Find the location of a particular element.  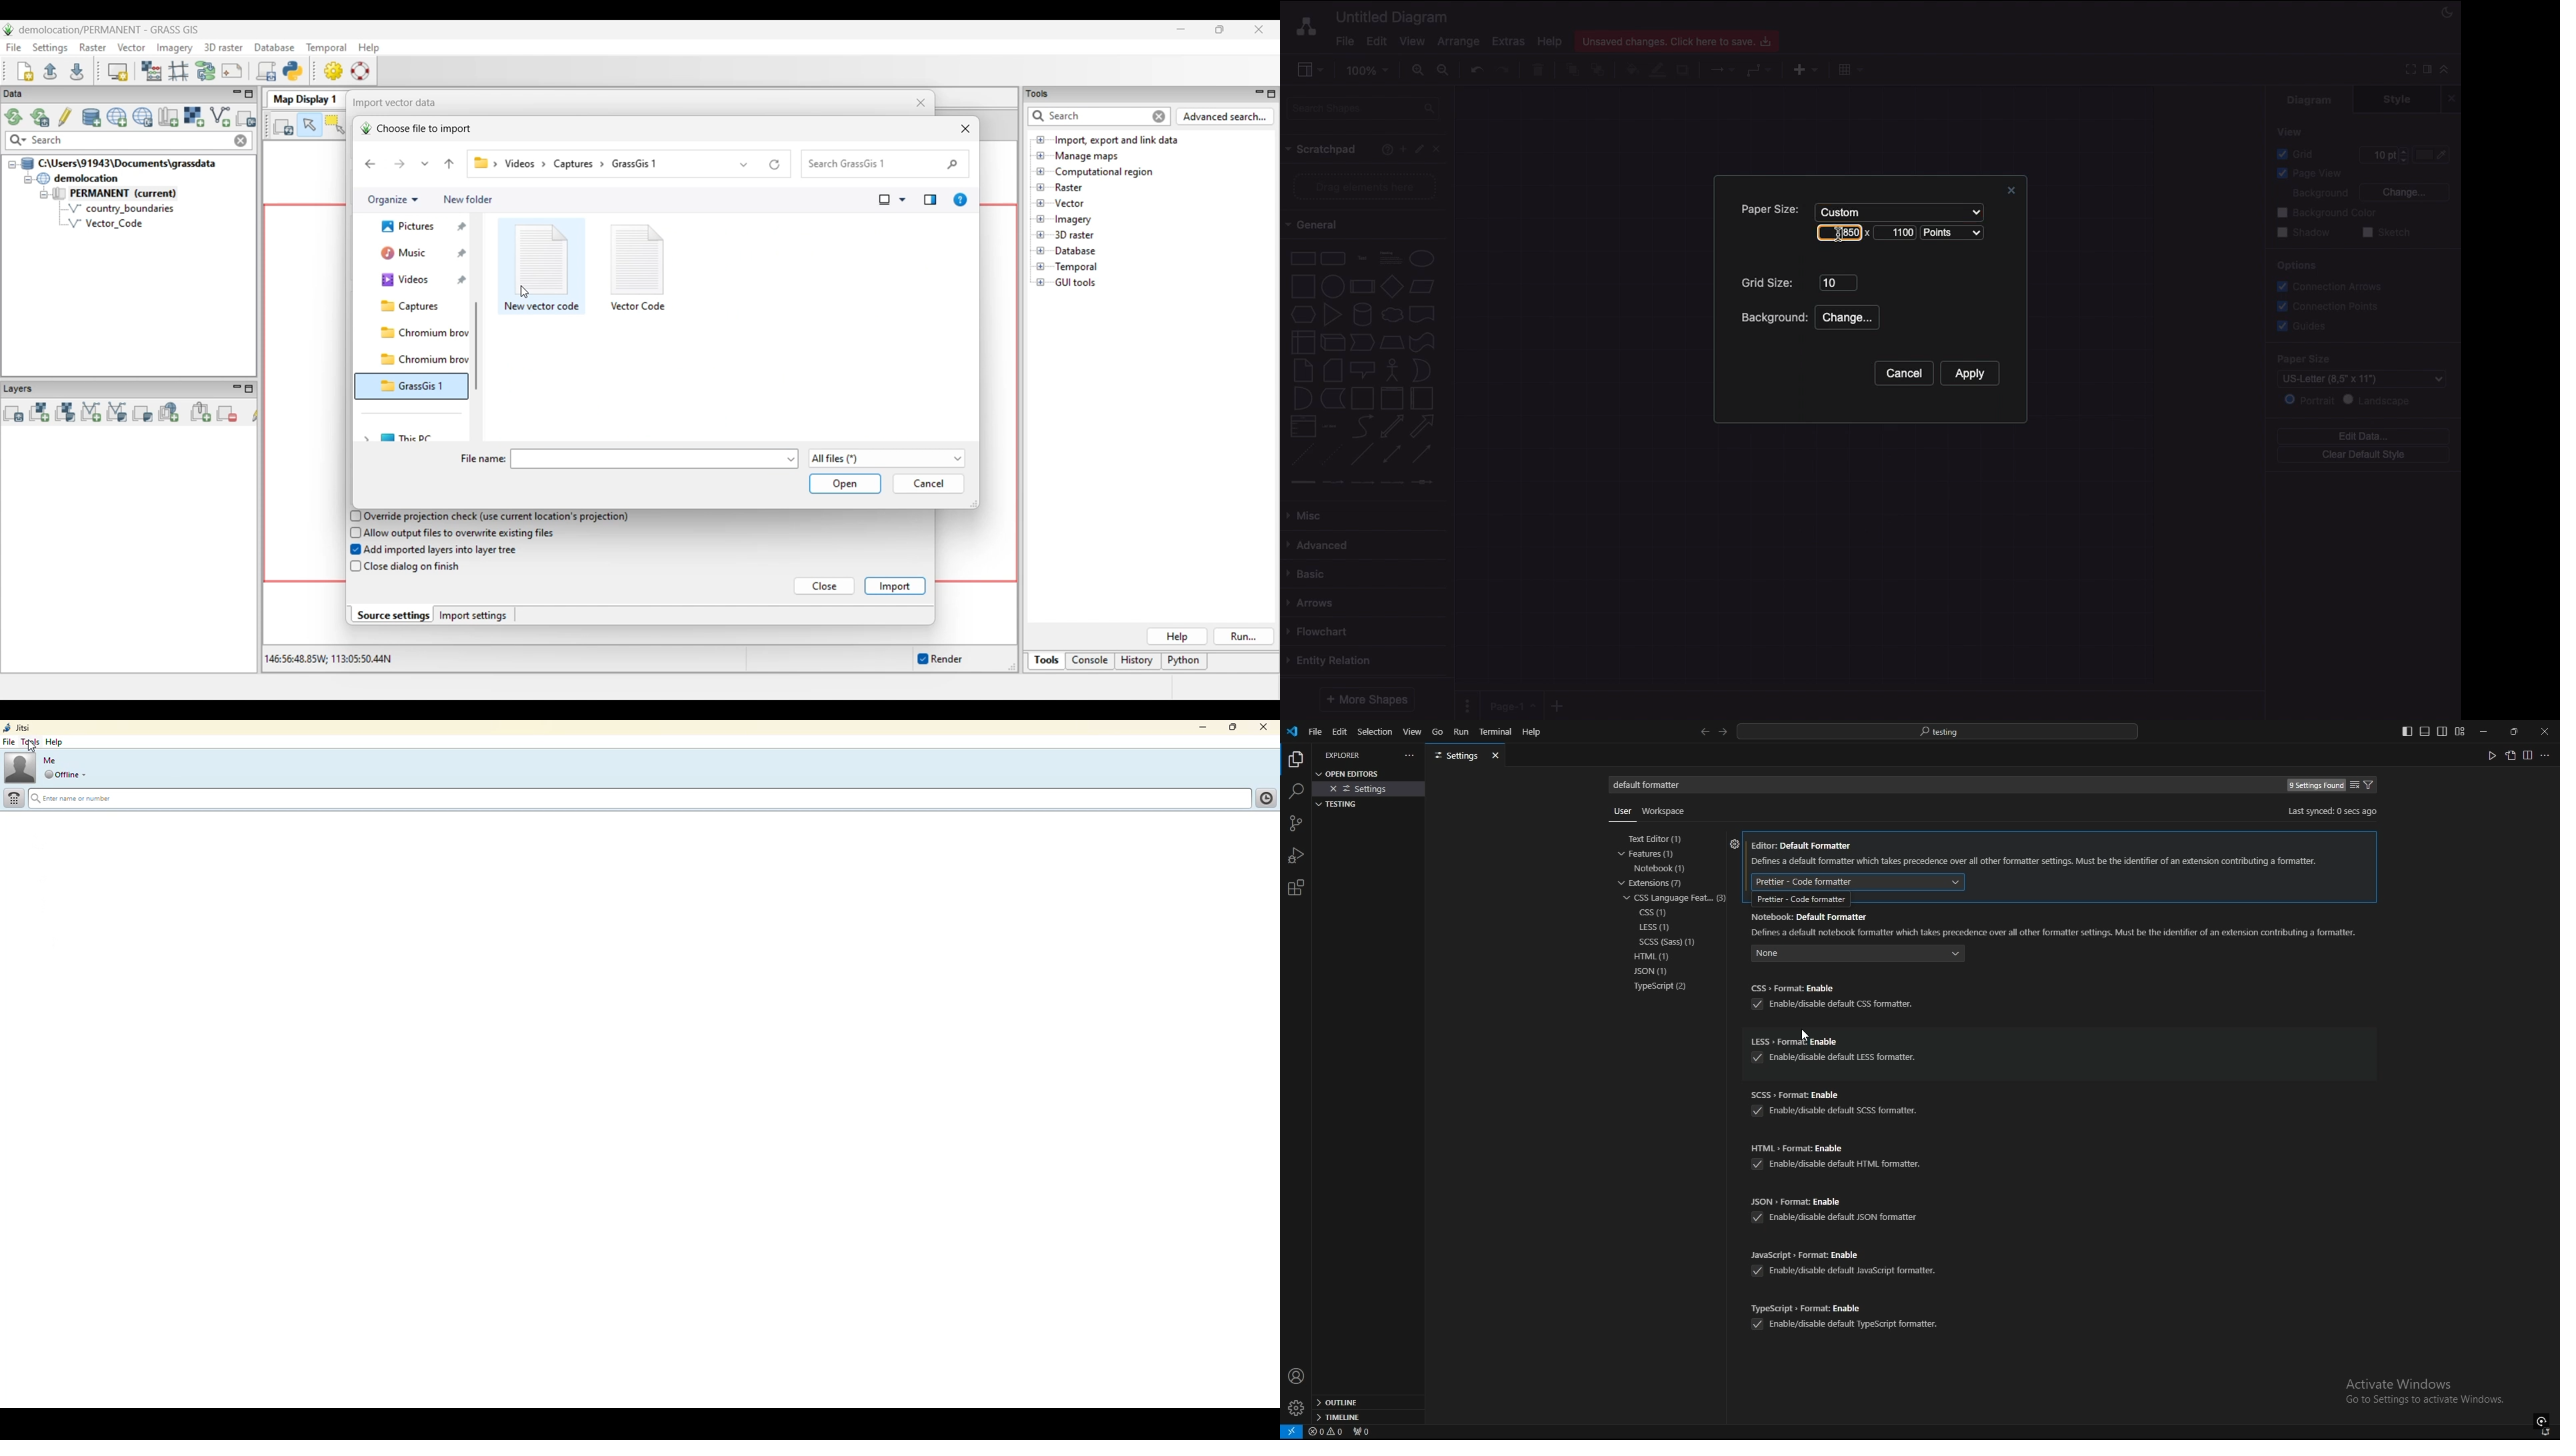

Guides is located at coordinates (2305, 327).